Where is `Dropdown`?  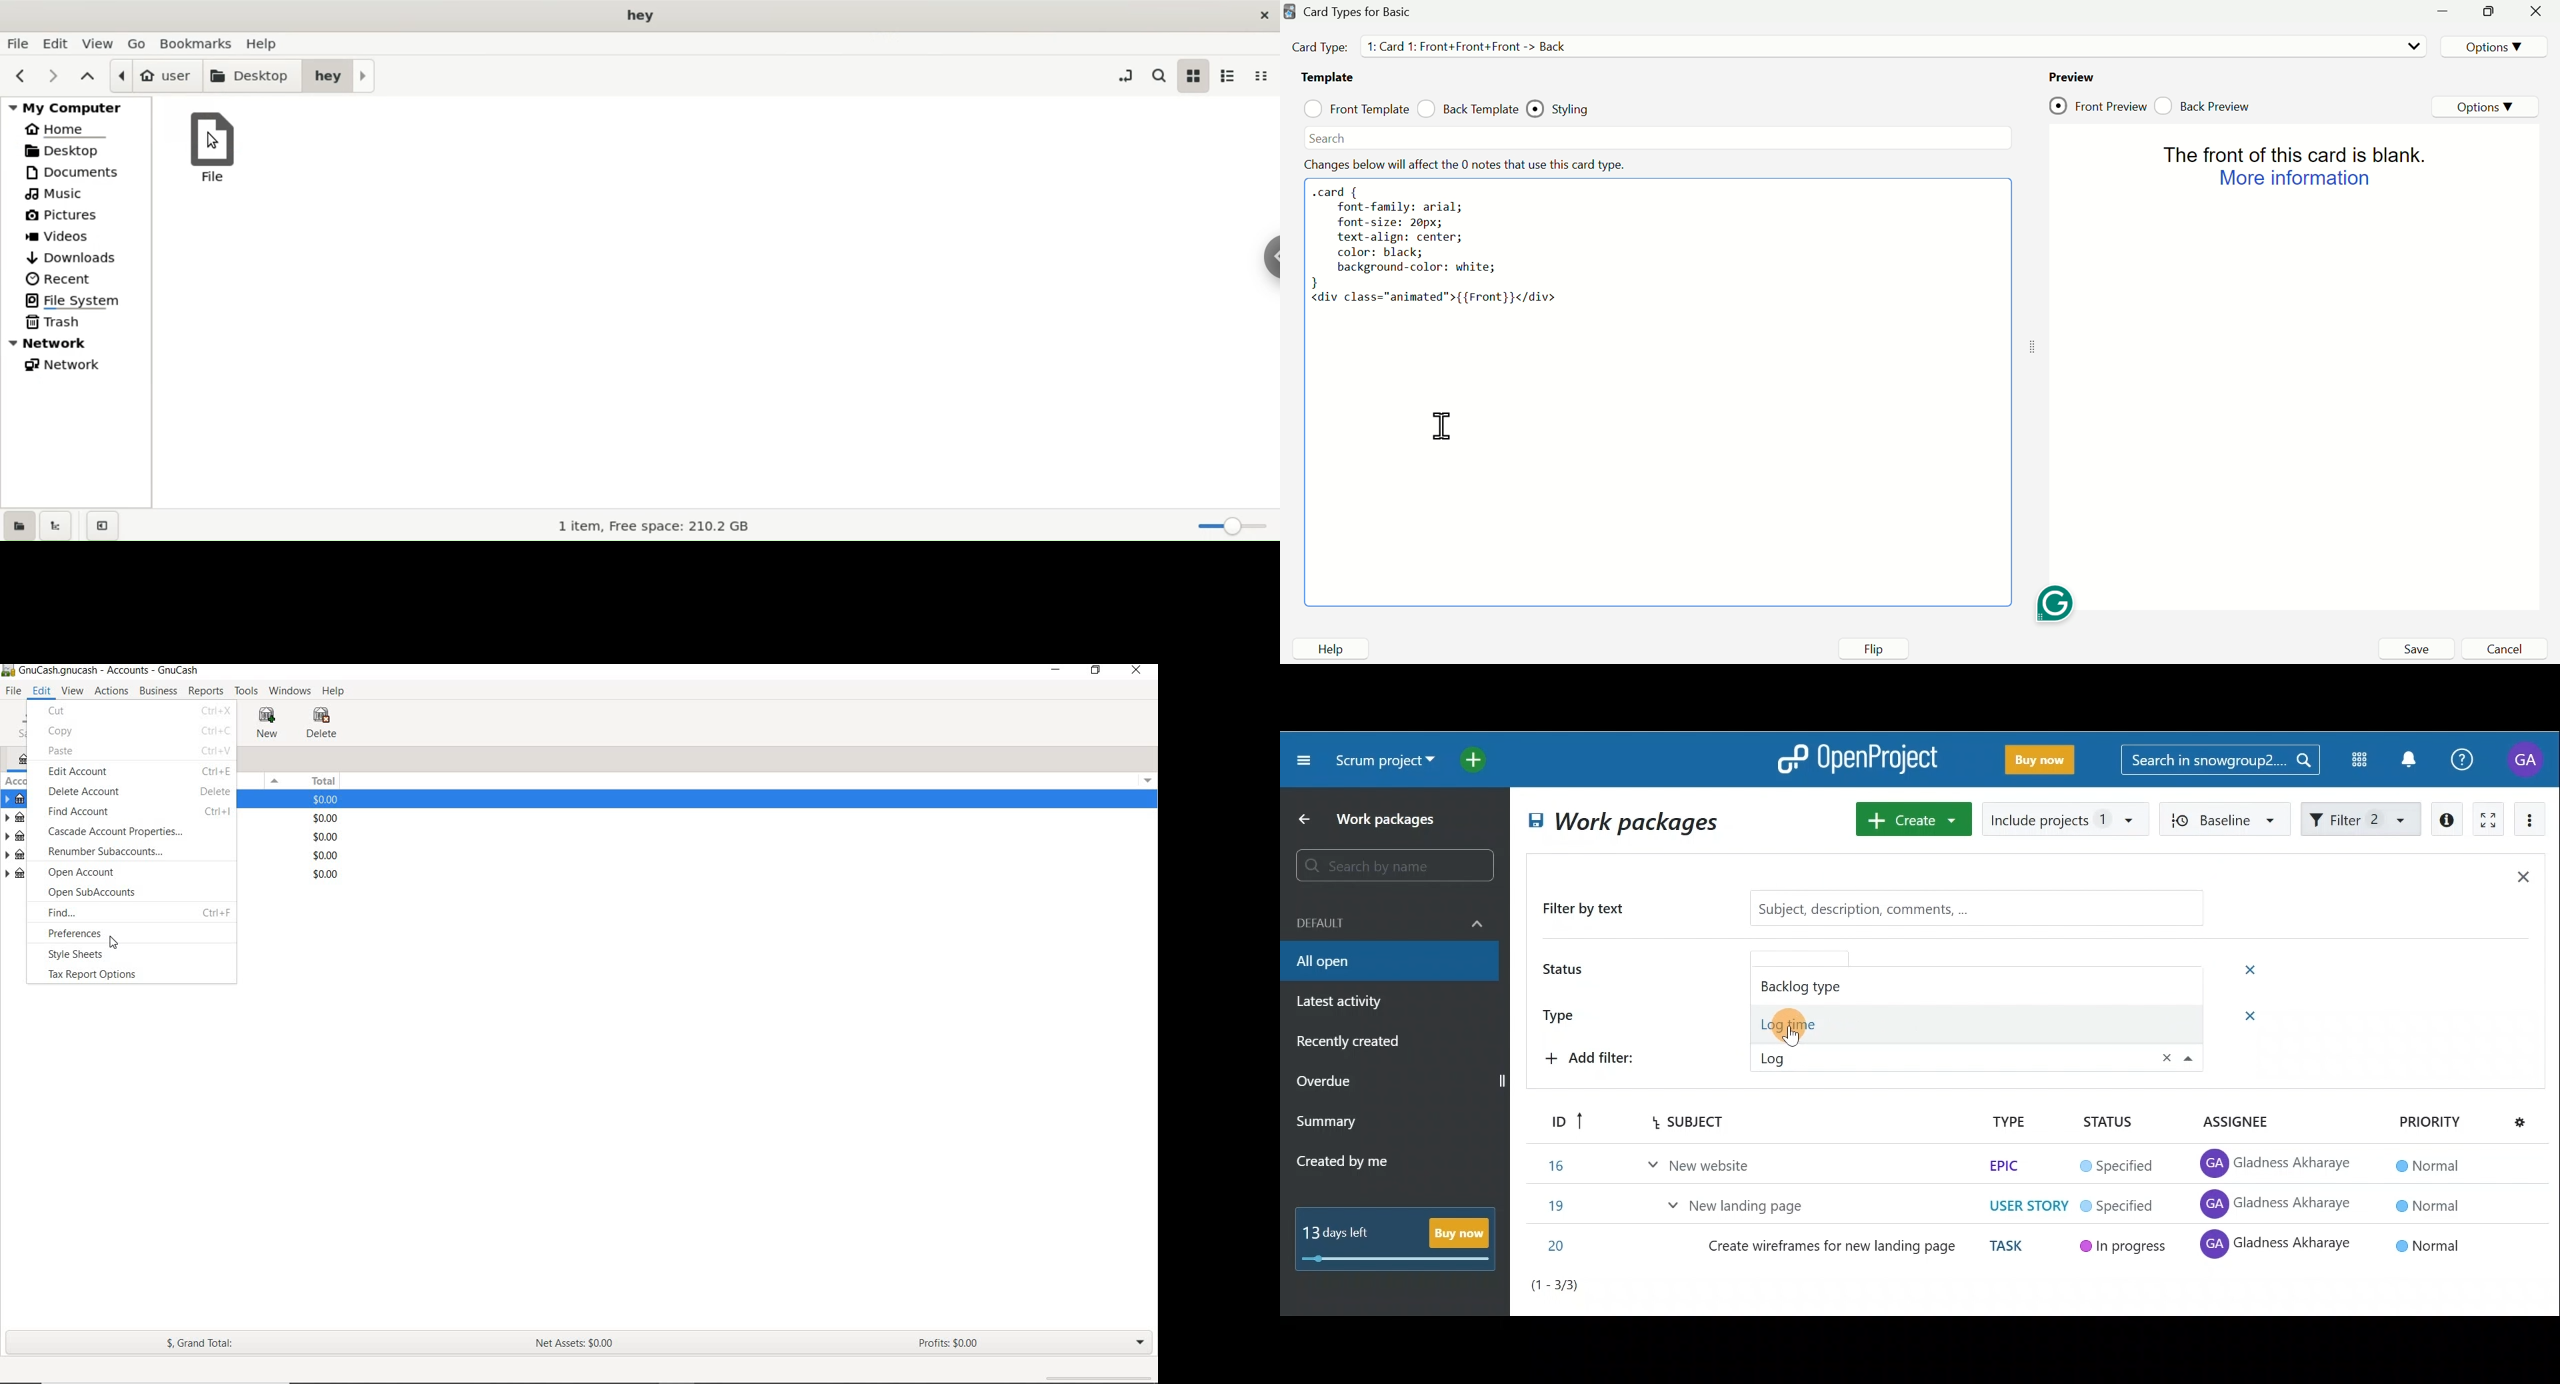
Dropdown is located at coordinates (2411, 46).